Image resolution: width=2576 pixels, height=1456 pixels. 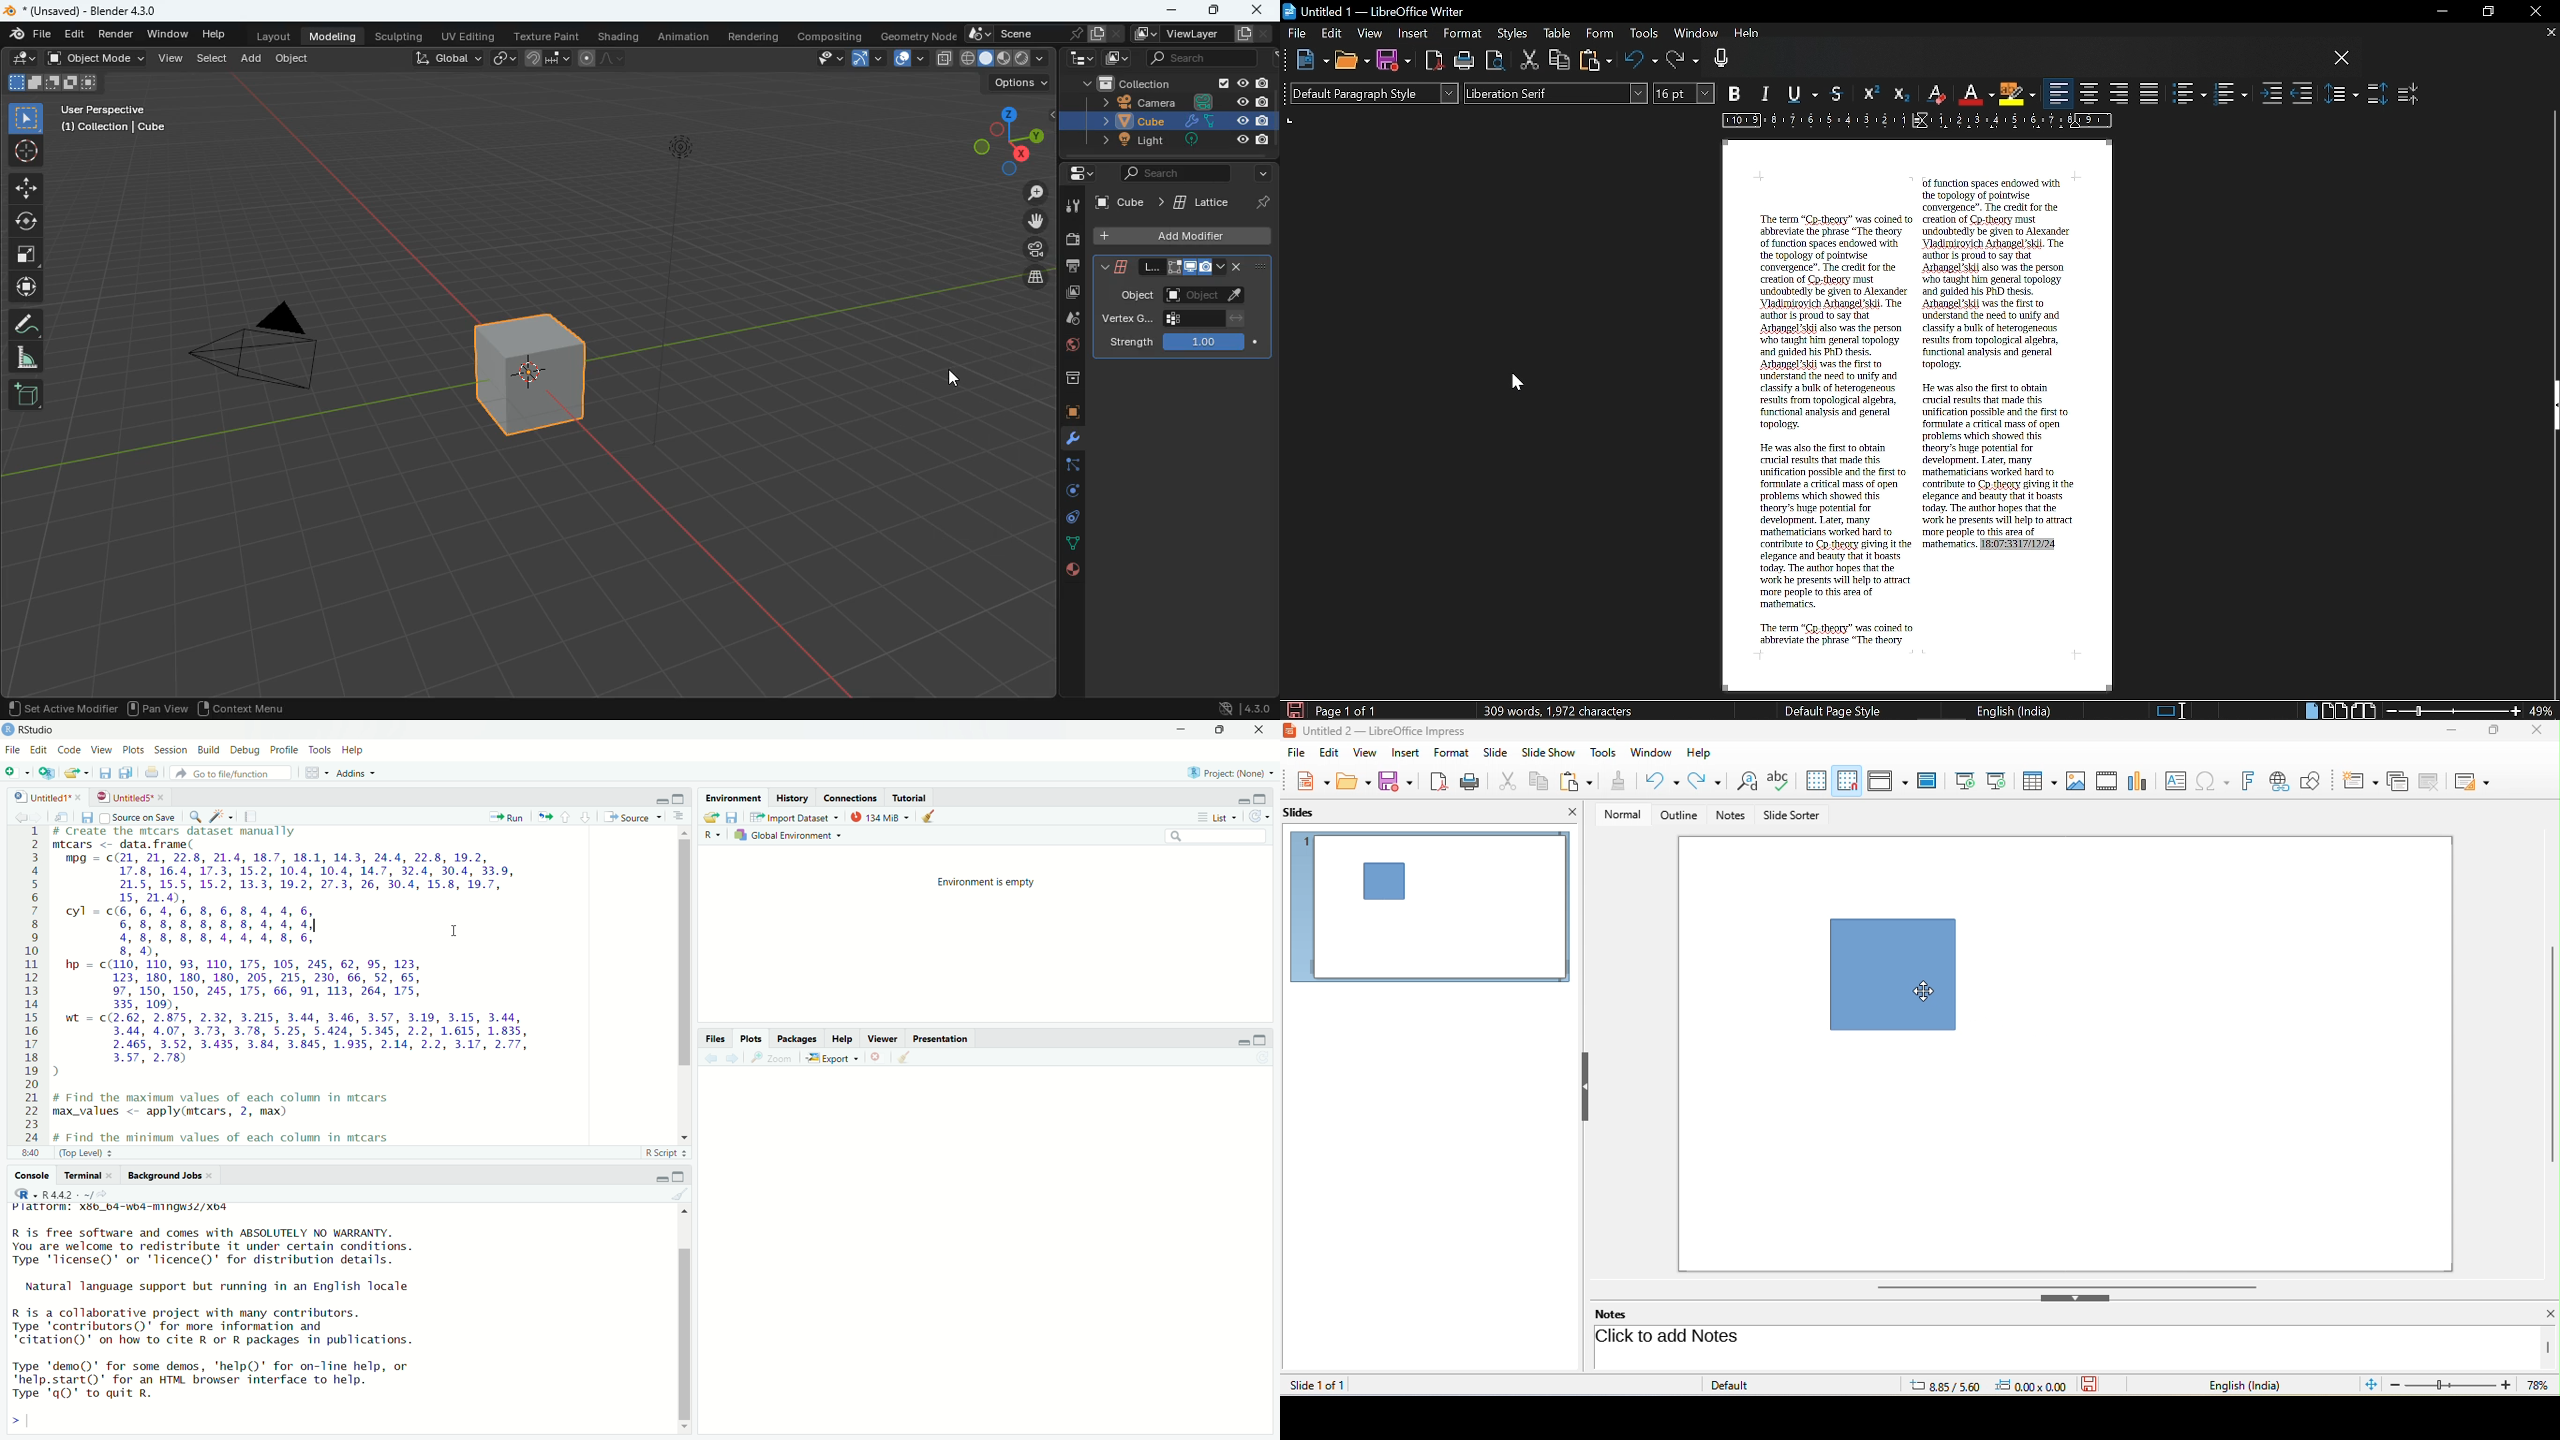 What do you see at coordinates (878, 818) in the screenshot?
I see `134 MIB ~` at bounding box center [878, 818].